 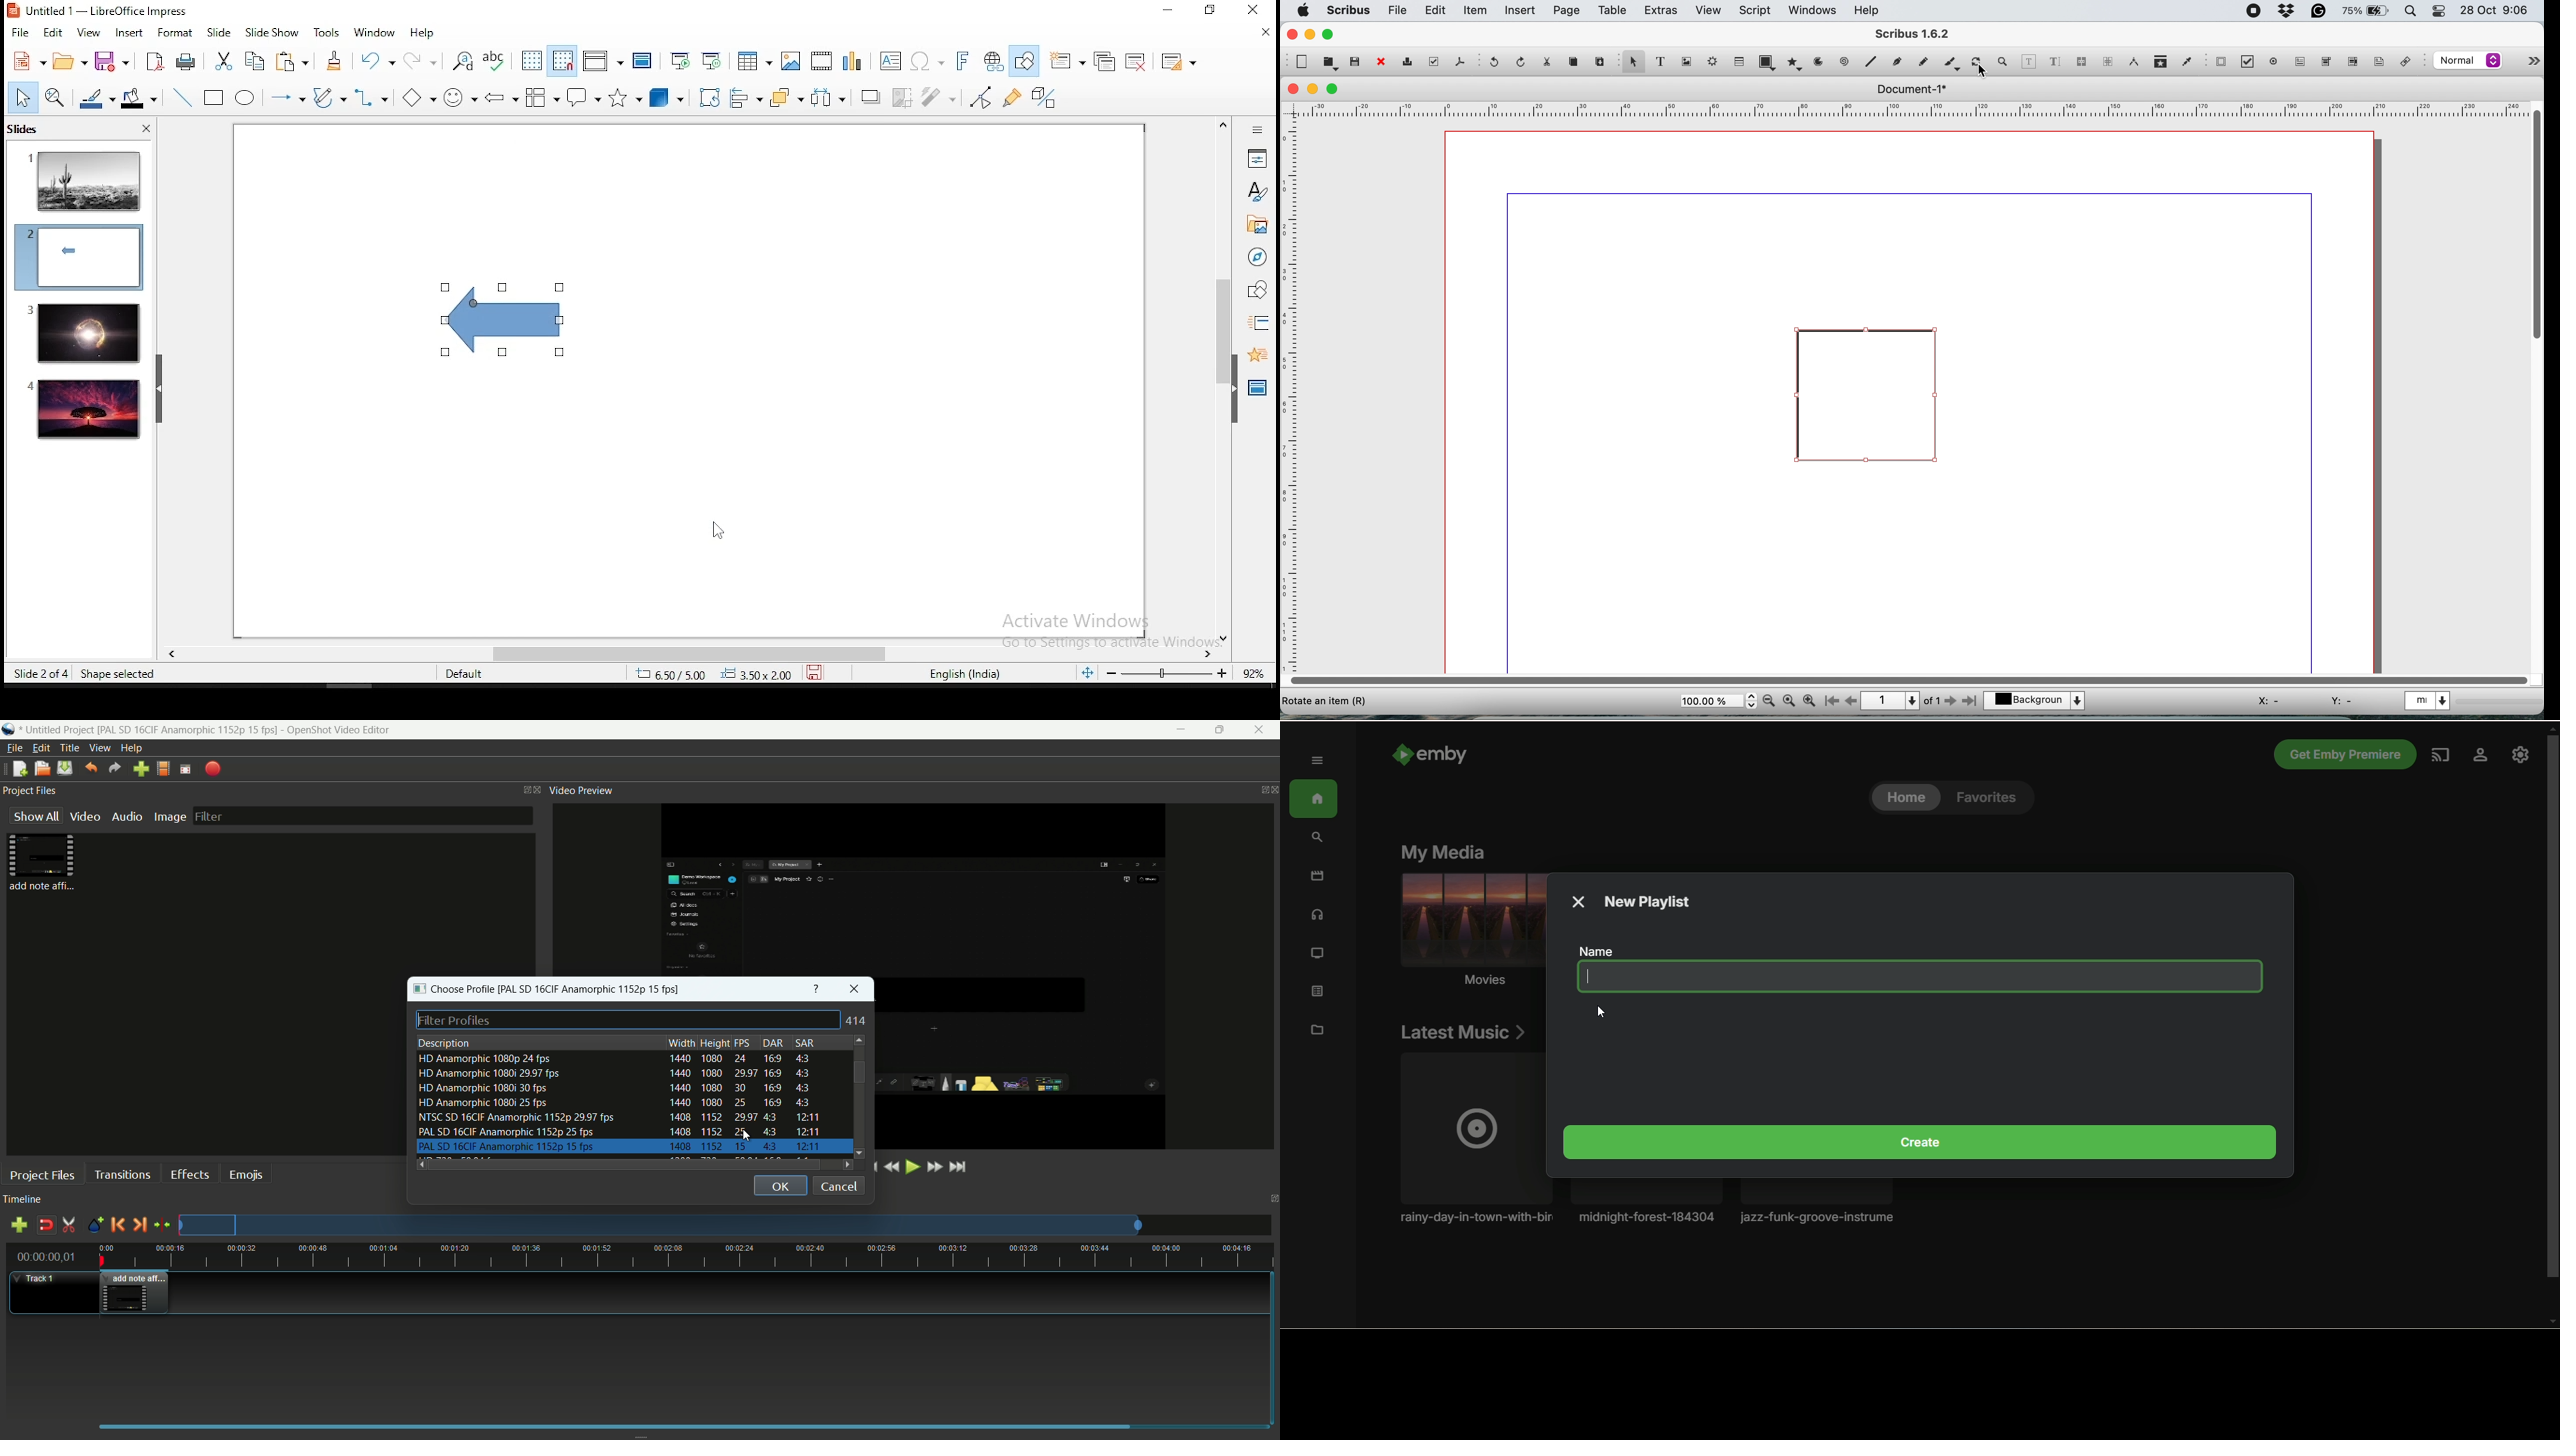 What do you see at coordinates (1921, 61) in the screenshot?
I see `freehand line` at bounding box center [1921, 61].